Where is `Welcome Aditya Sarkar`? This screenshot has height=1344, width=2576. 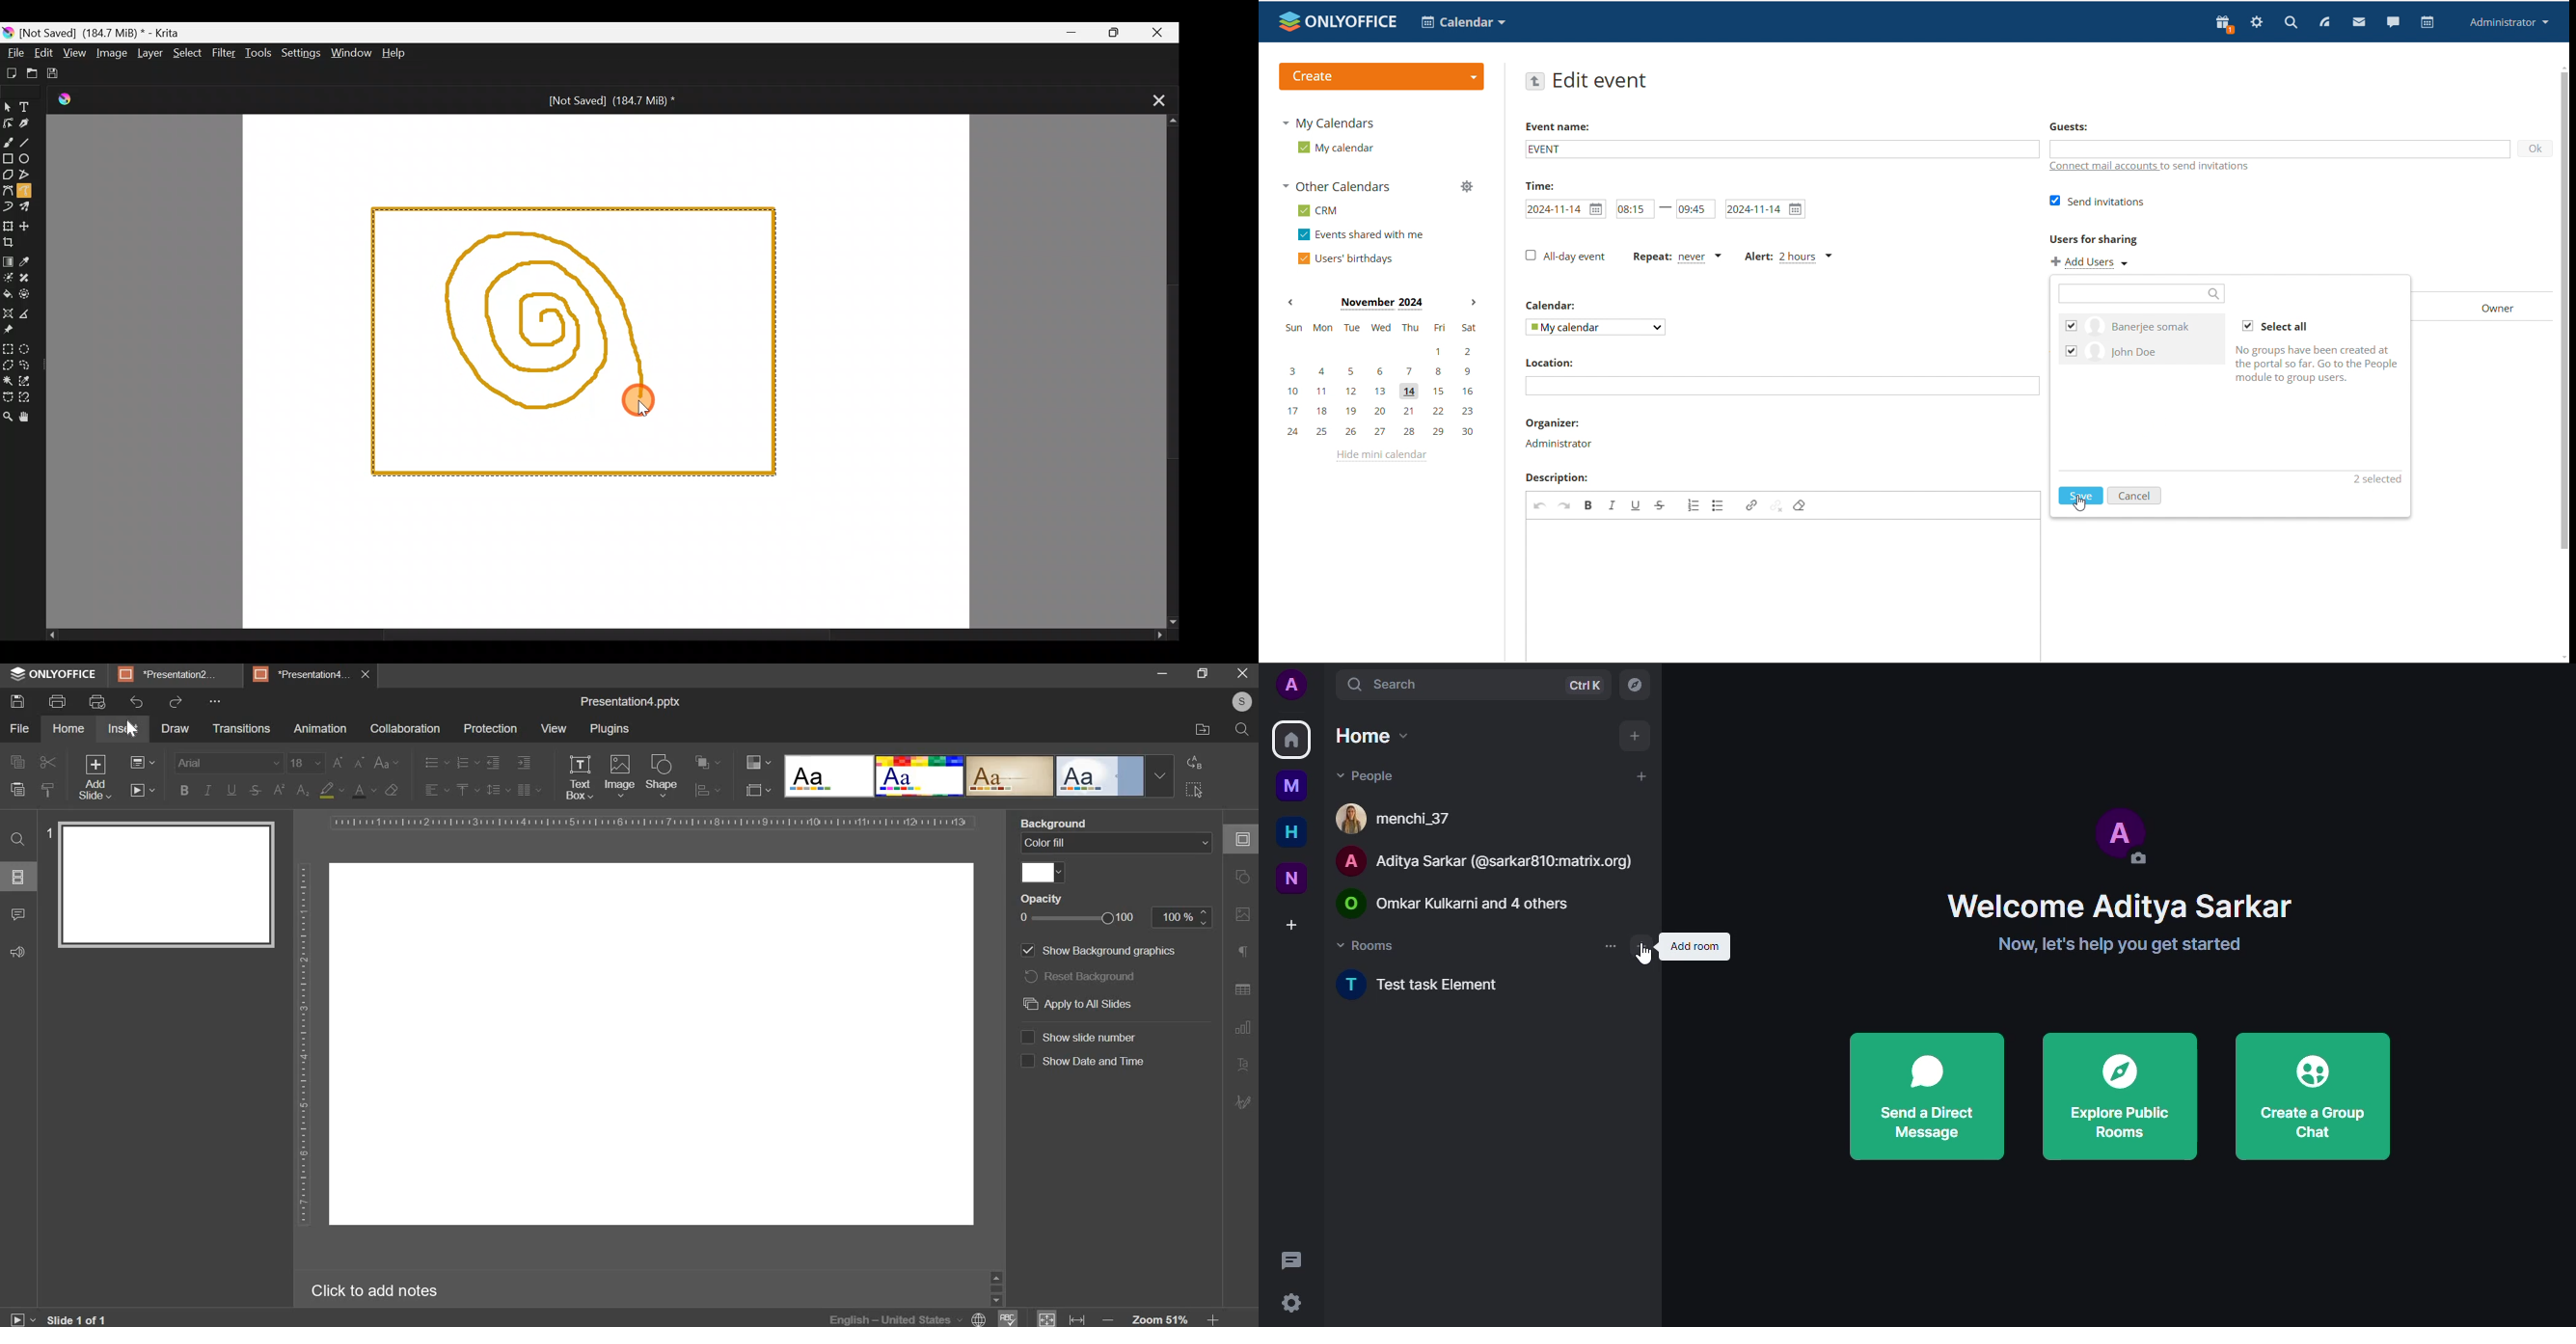
Welcome Aditya Sarkar is located at coordinates (2079, 903).